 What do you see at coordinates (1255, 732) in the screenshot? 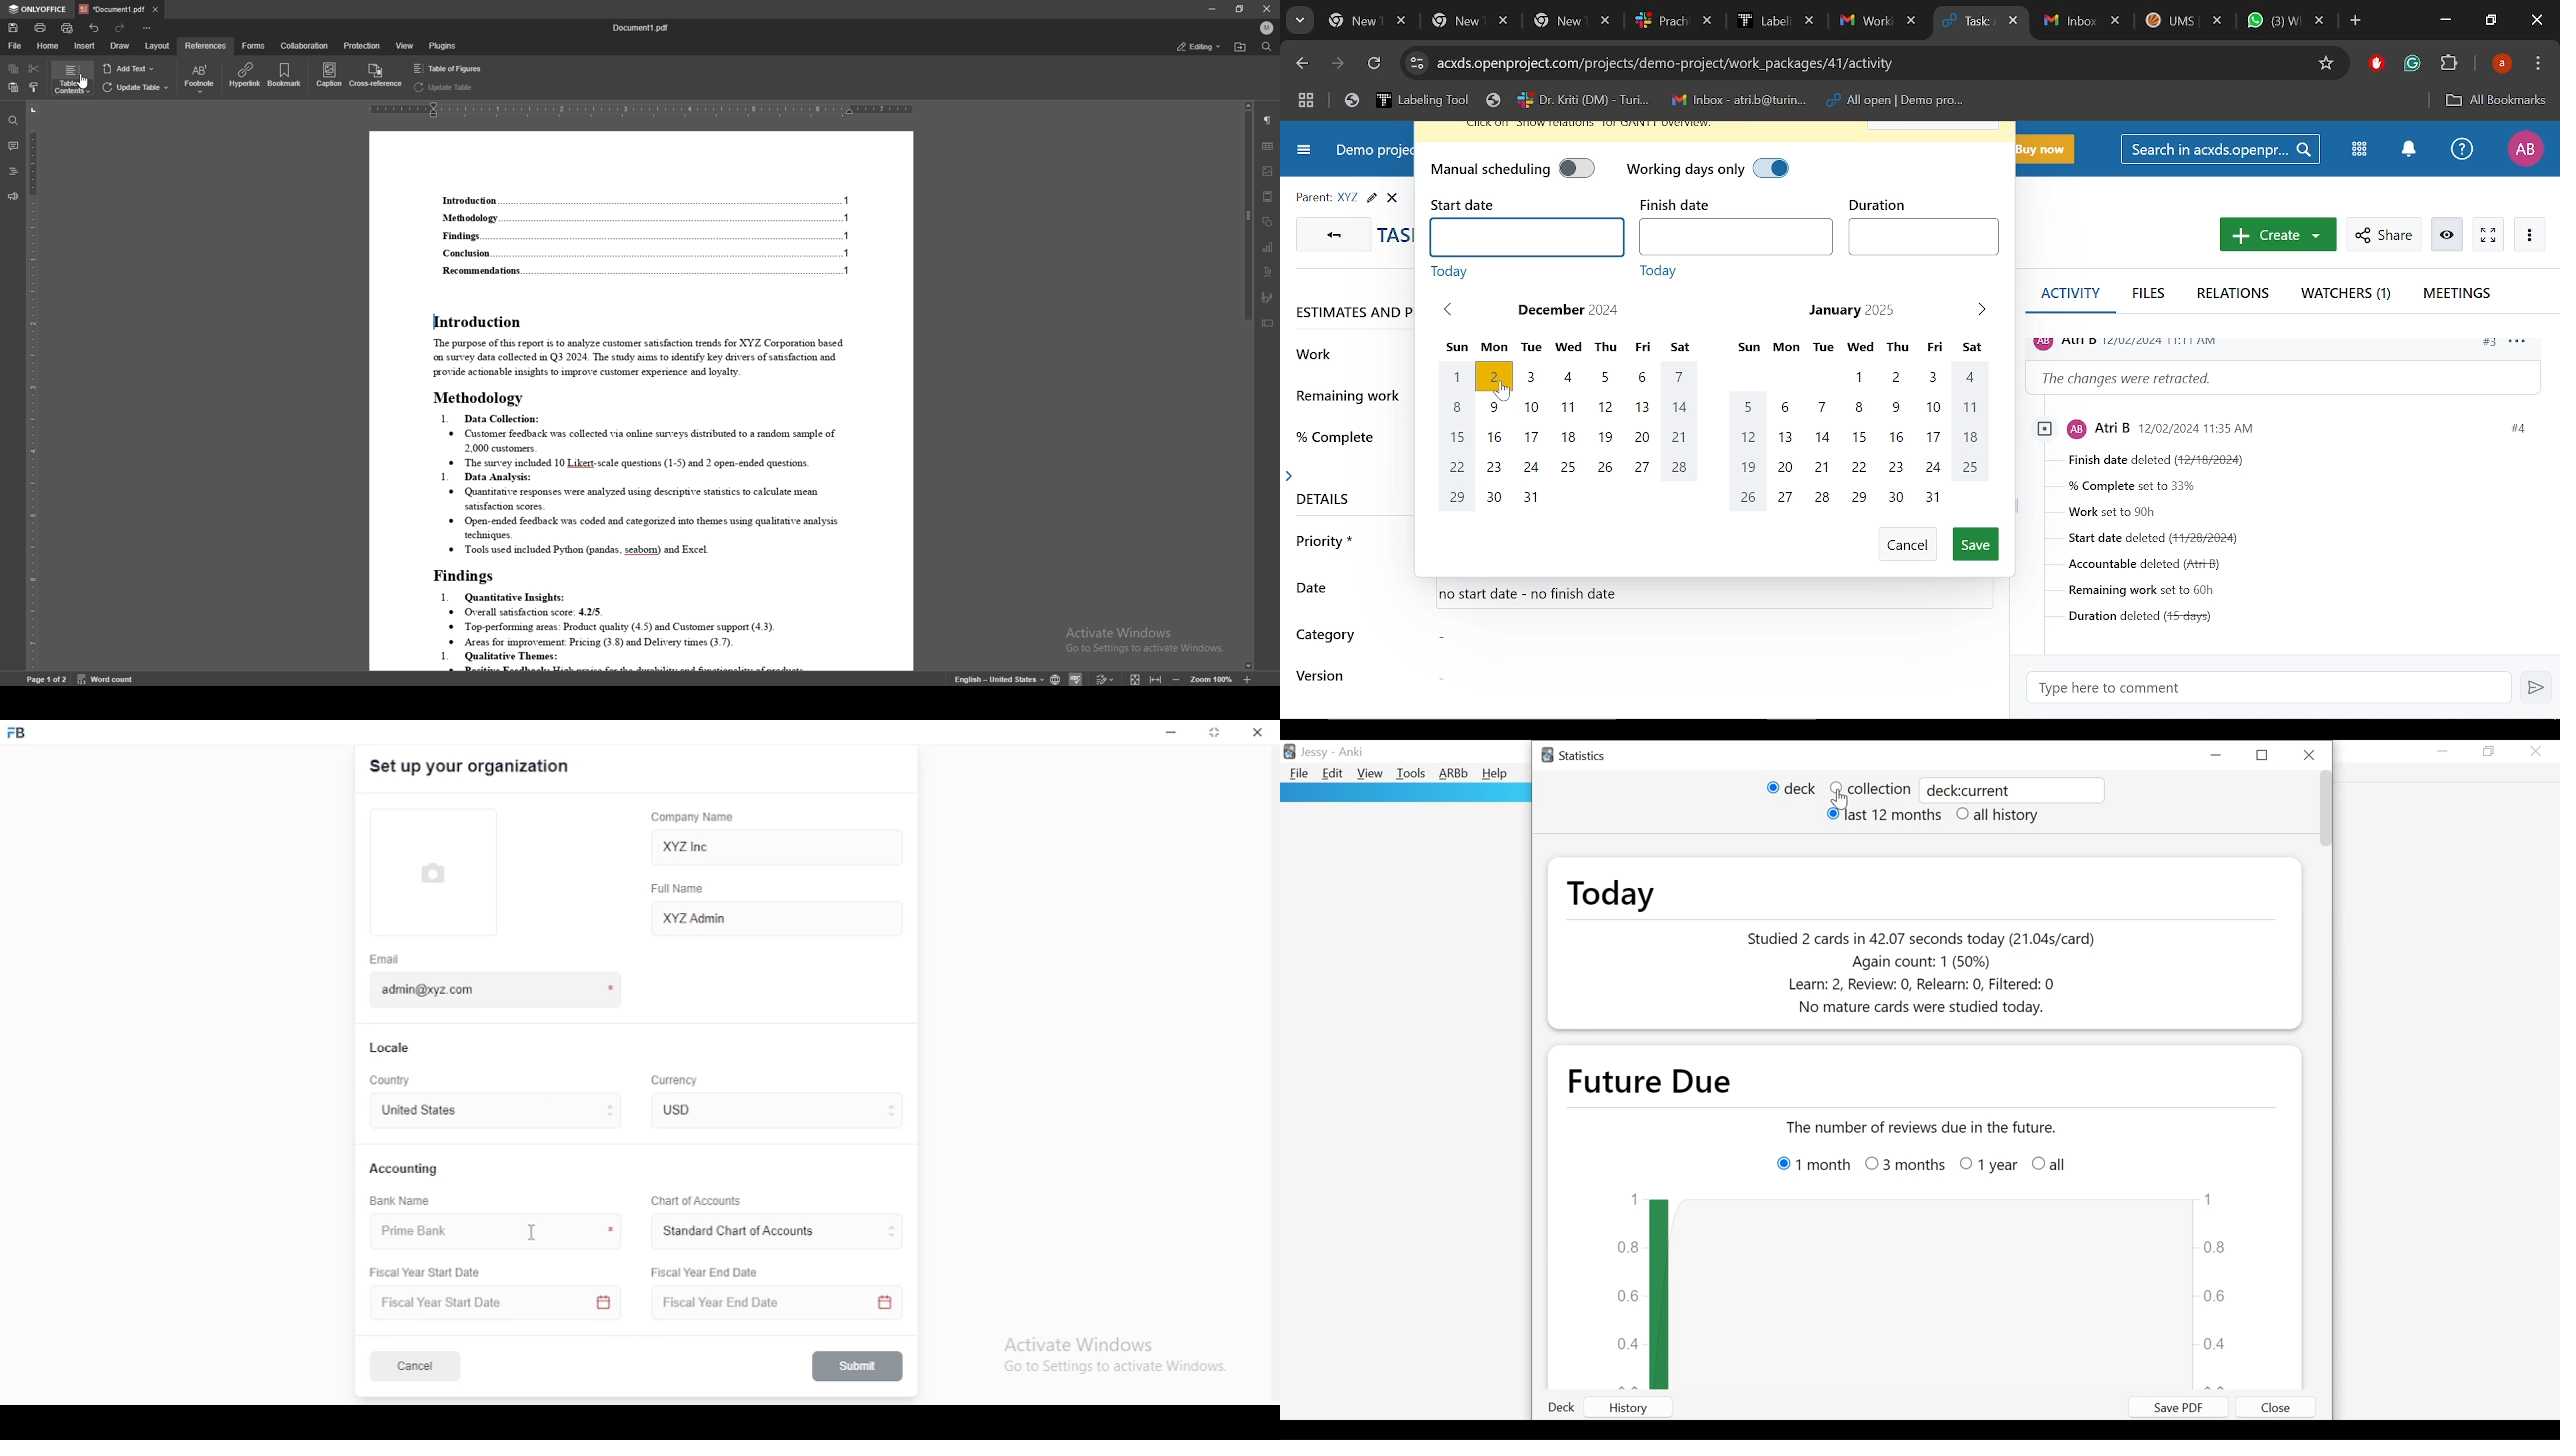
I see `close window` at bounding box center [1255, 732].